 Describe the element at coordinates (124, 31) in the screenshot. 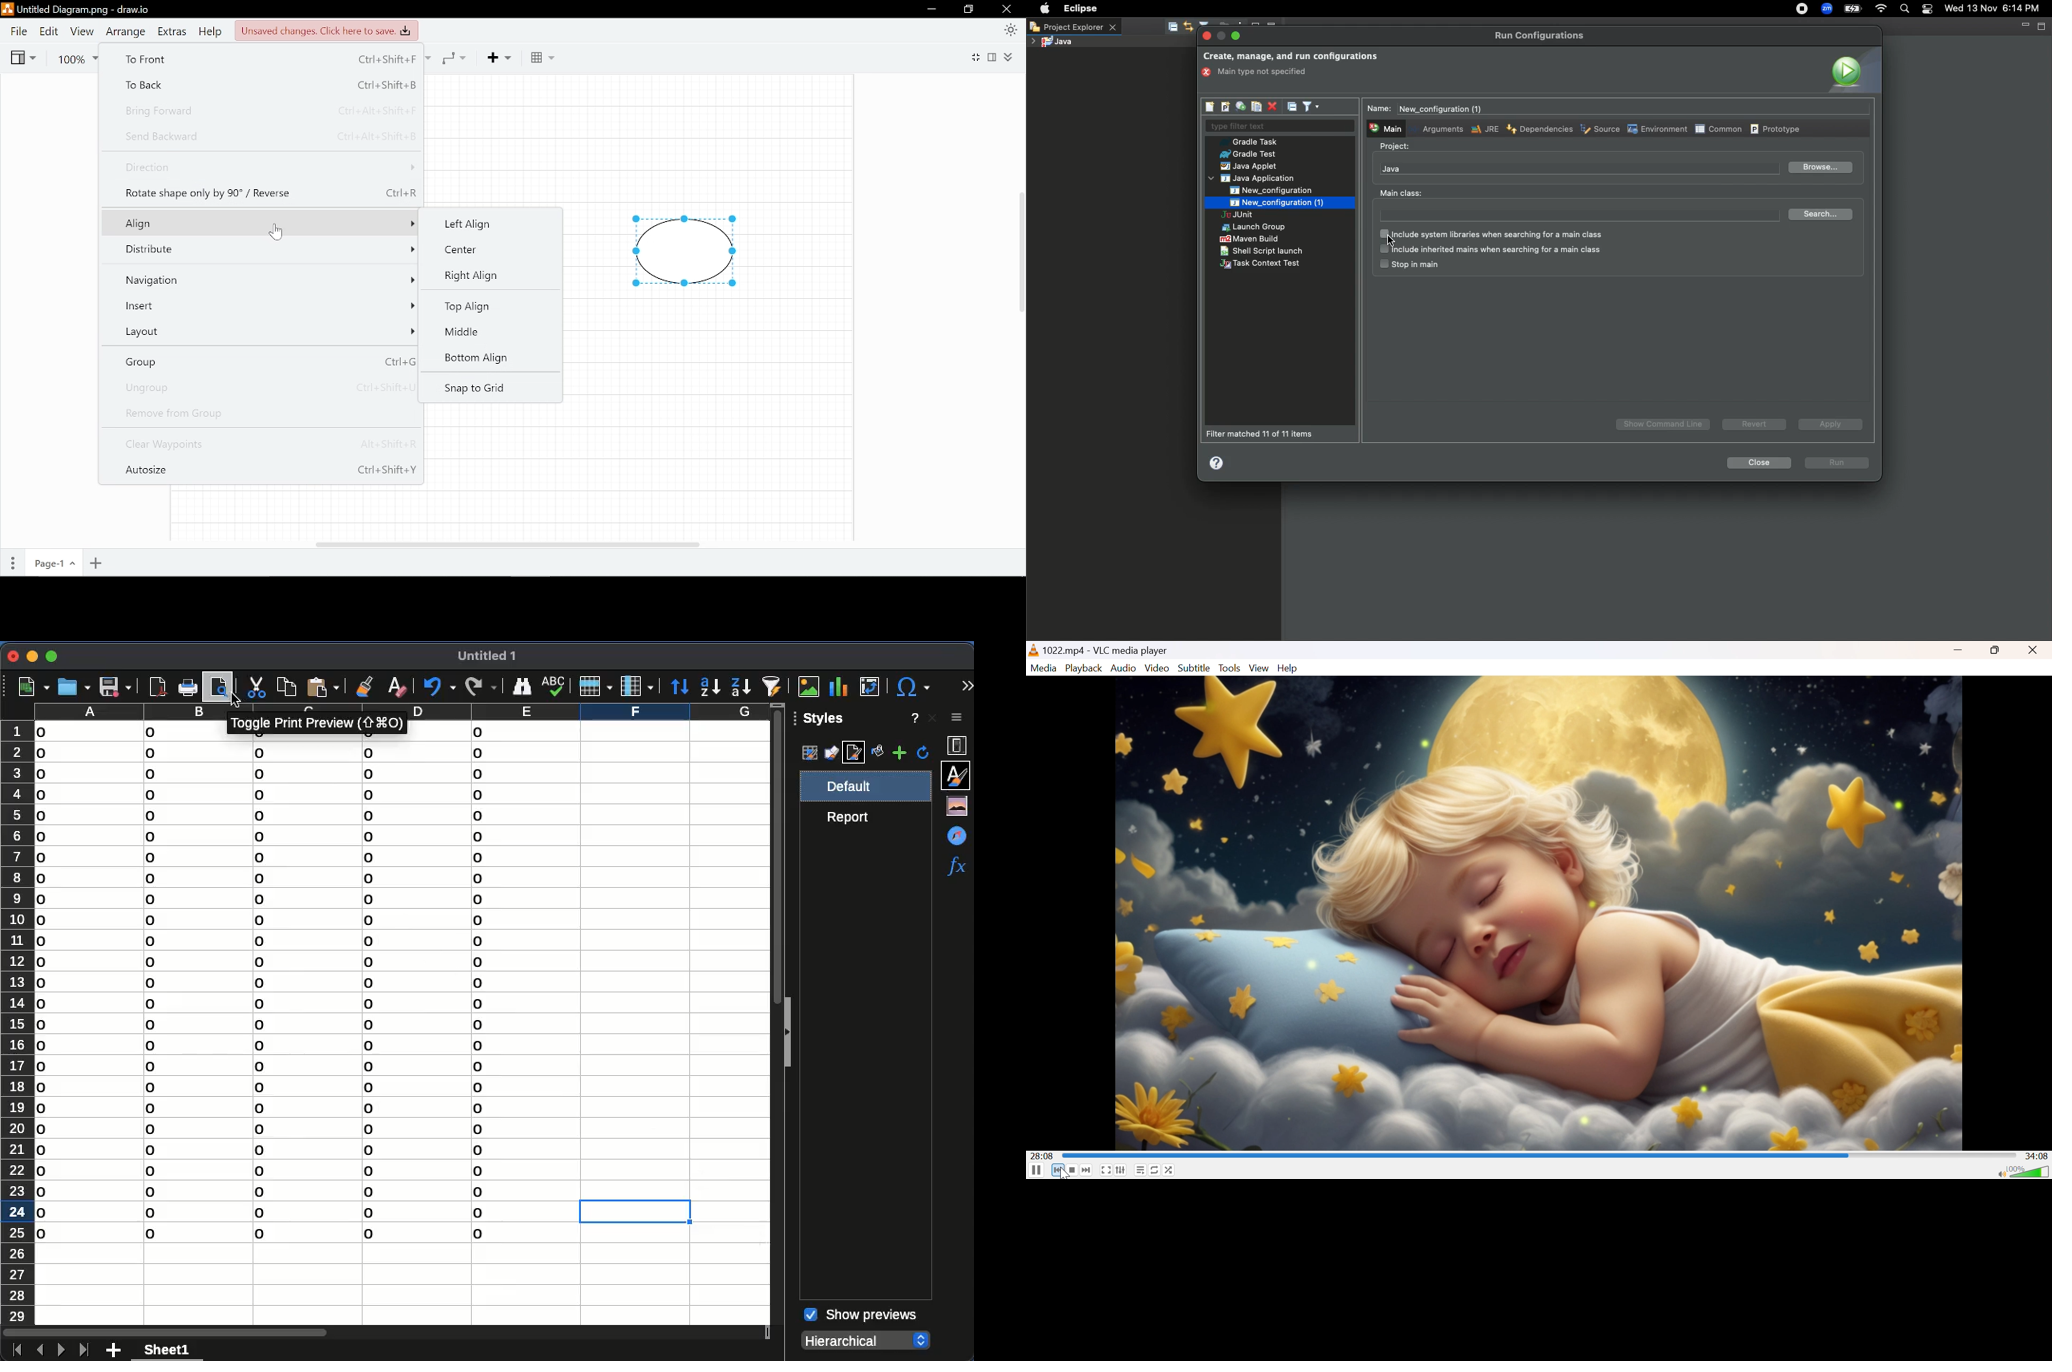

I see `Arrange` at that location.